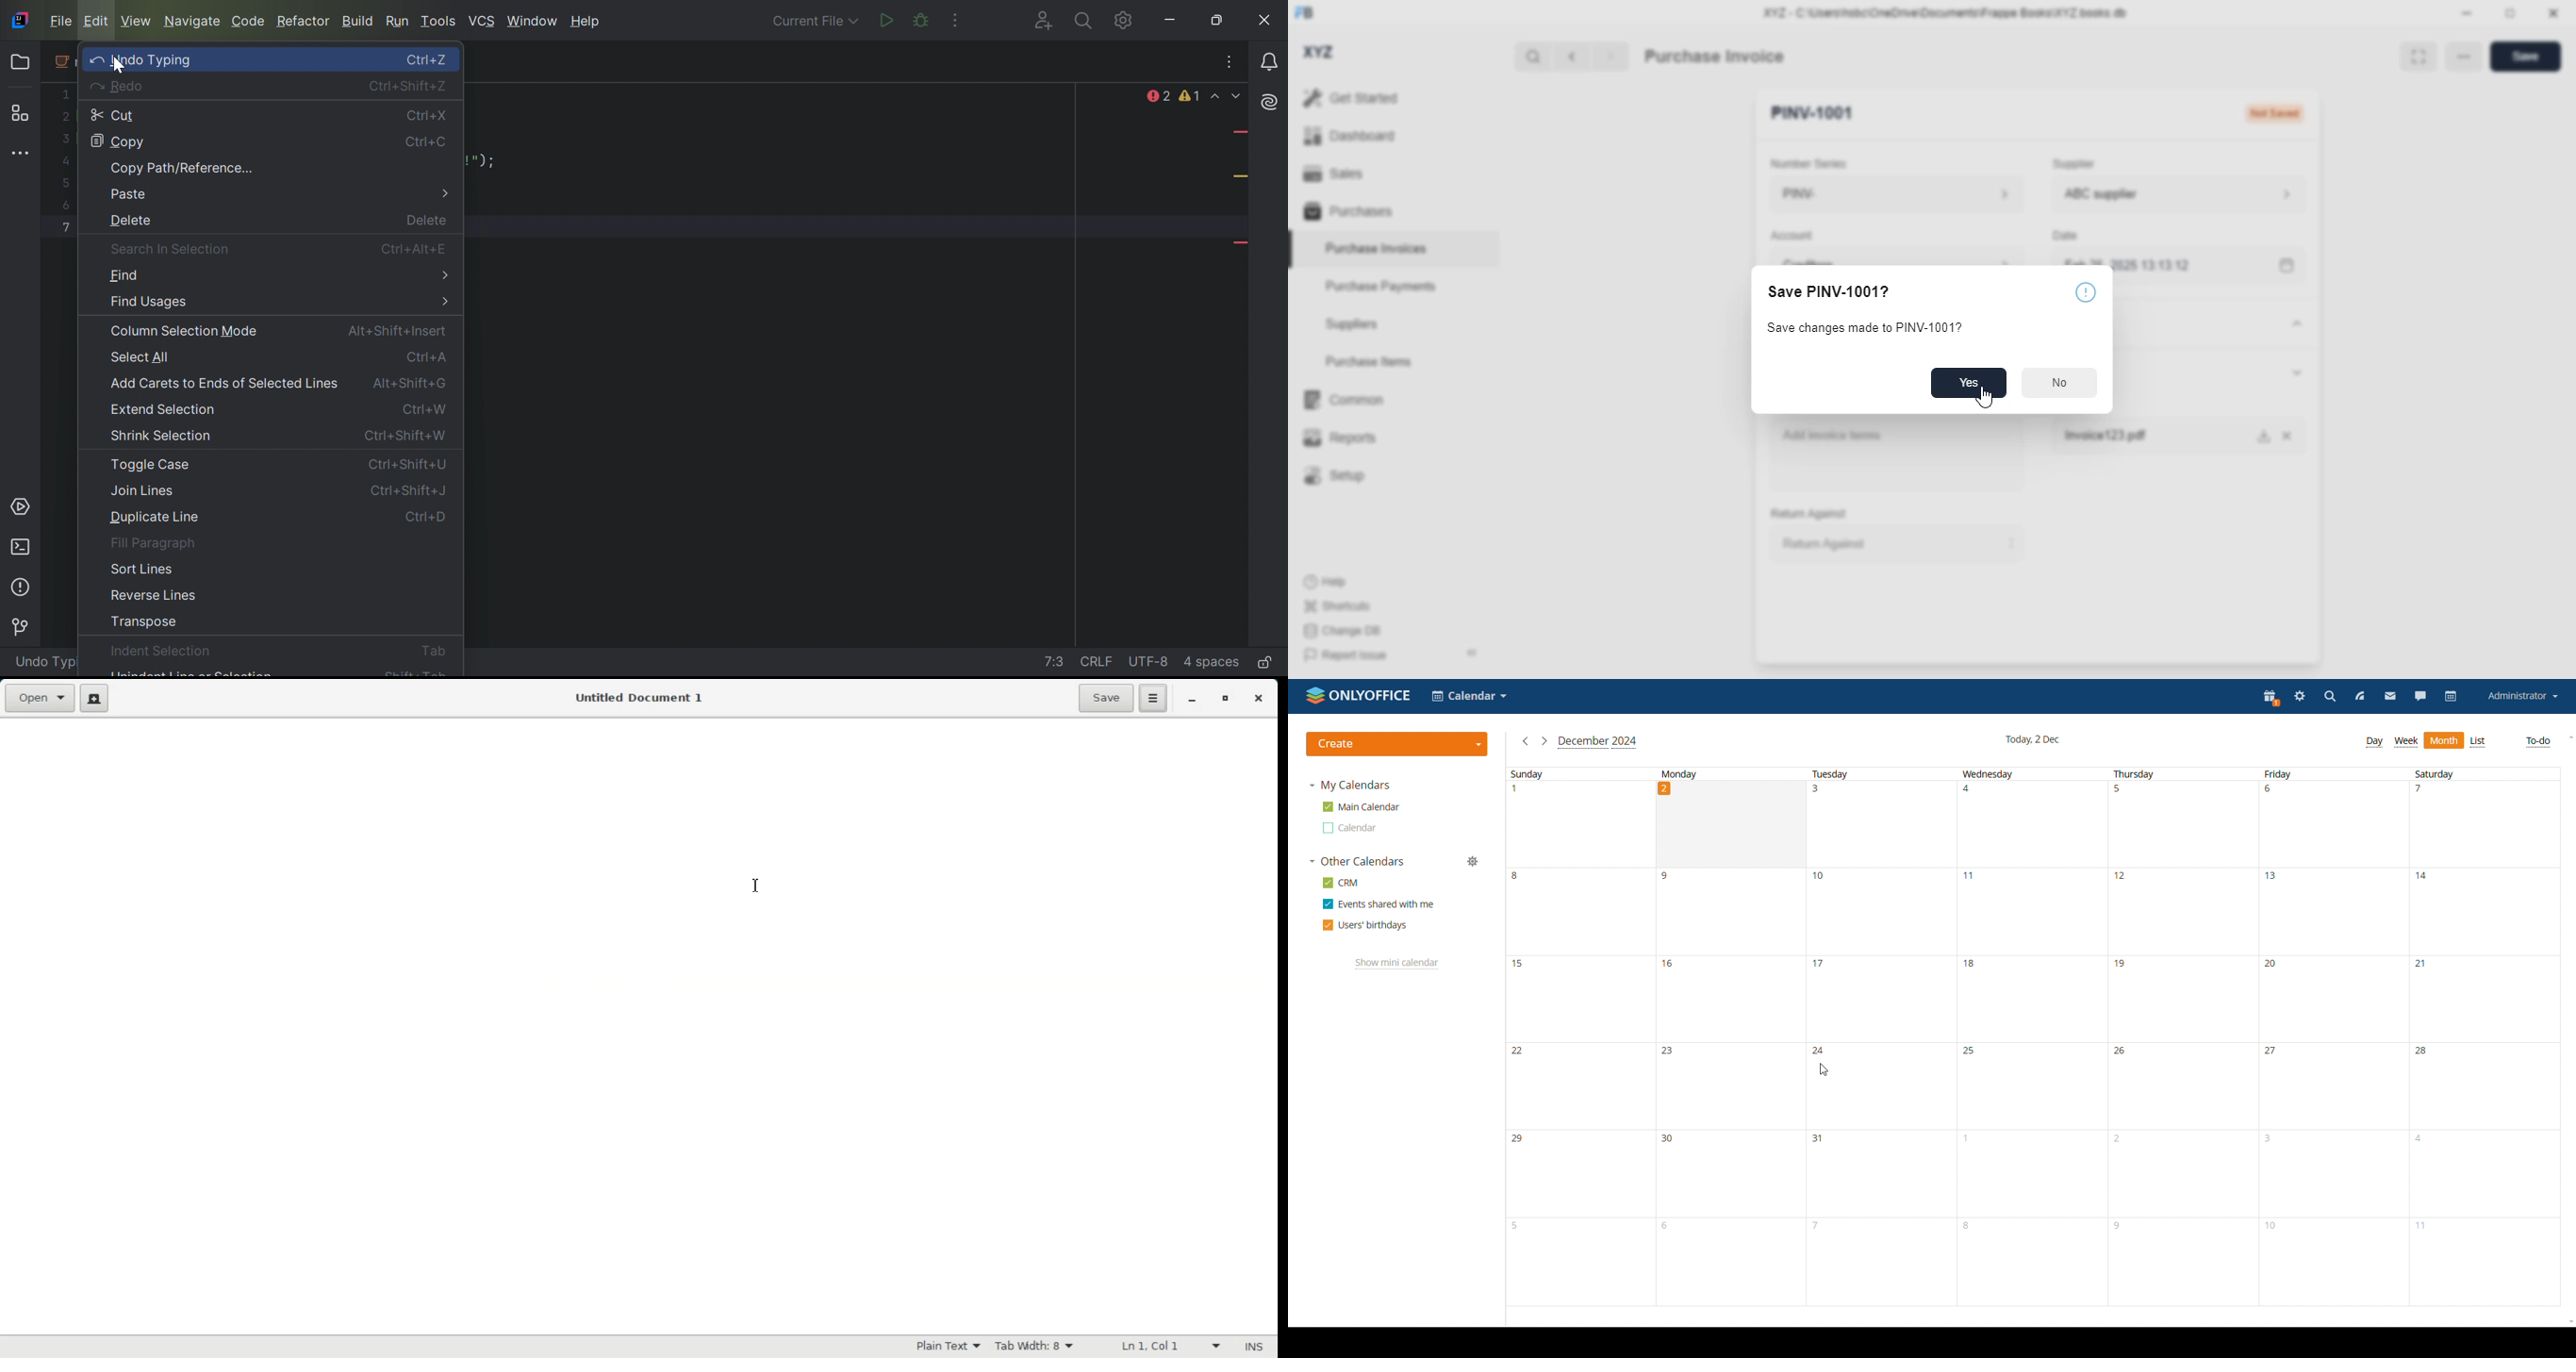 Image resolution: width=2576 pixels, height=1372 pixels. Describe the element at coordinates (1518, 794) in the screenshot. I see `1` at that location.